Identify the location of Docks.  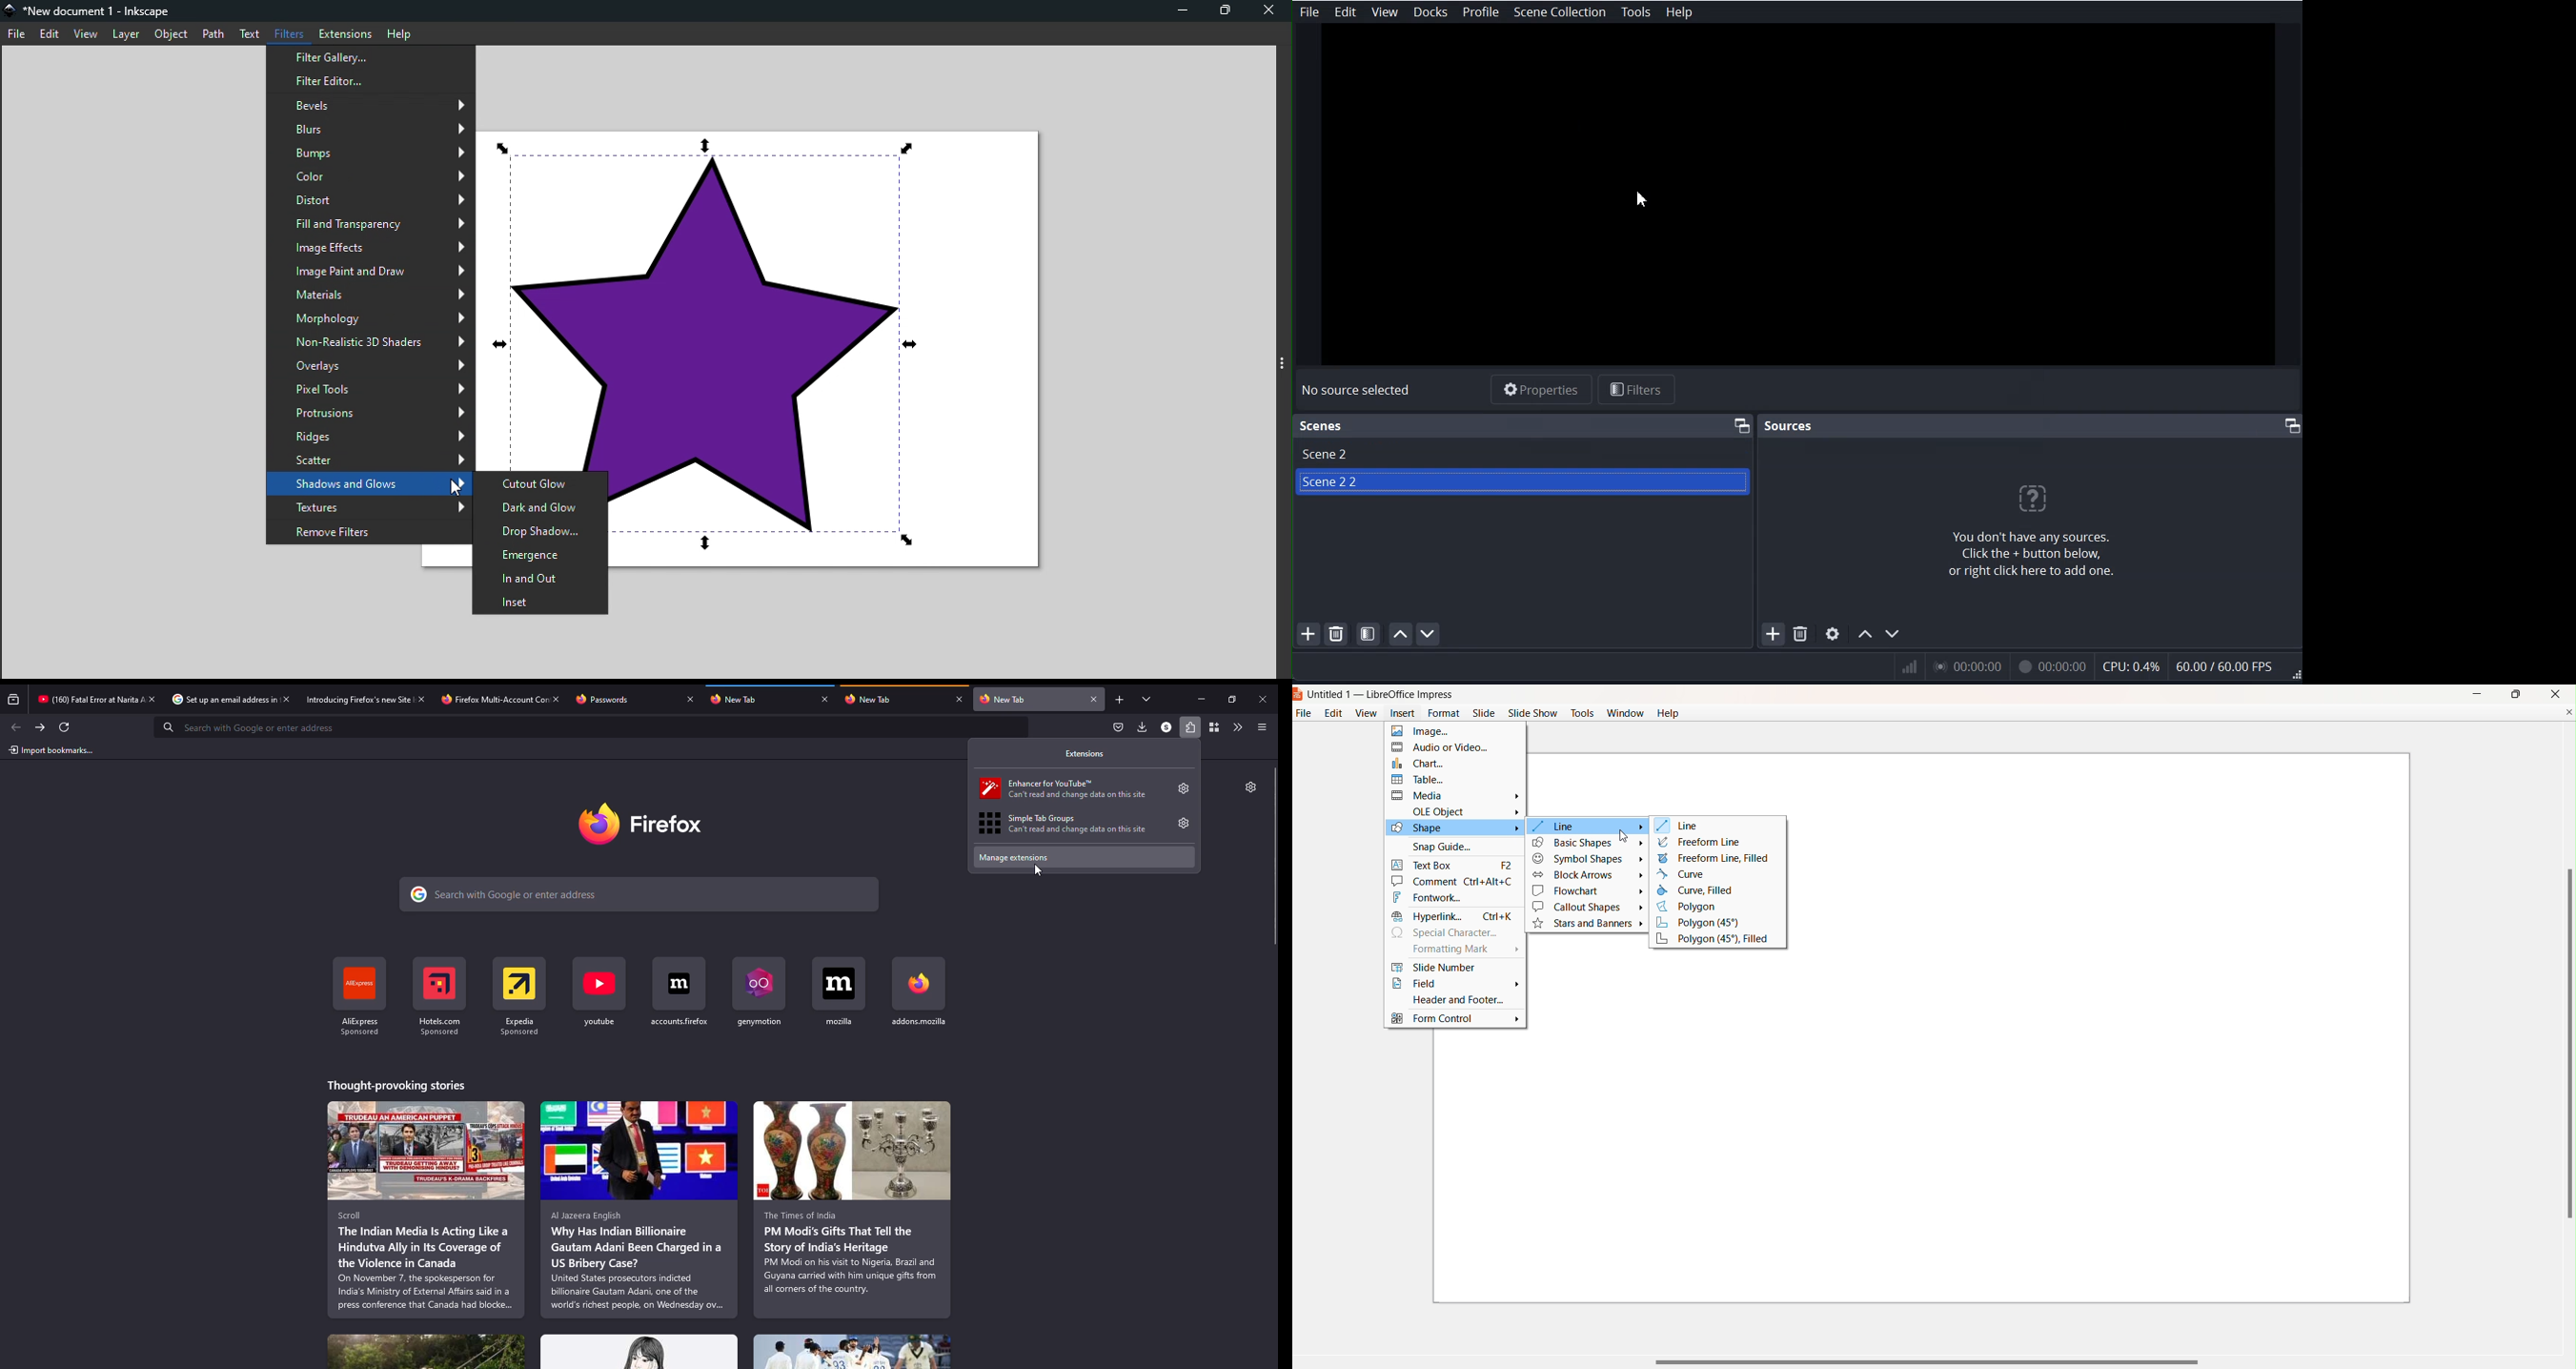
(1432, 12).